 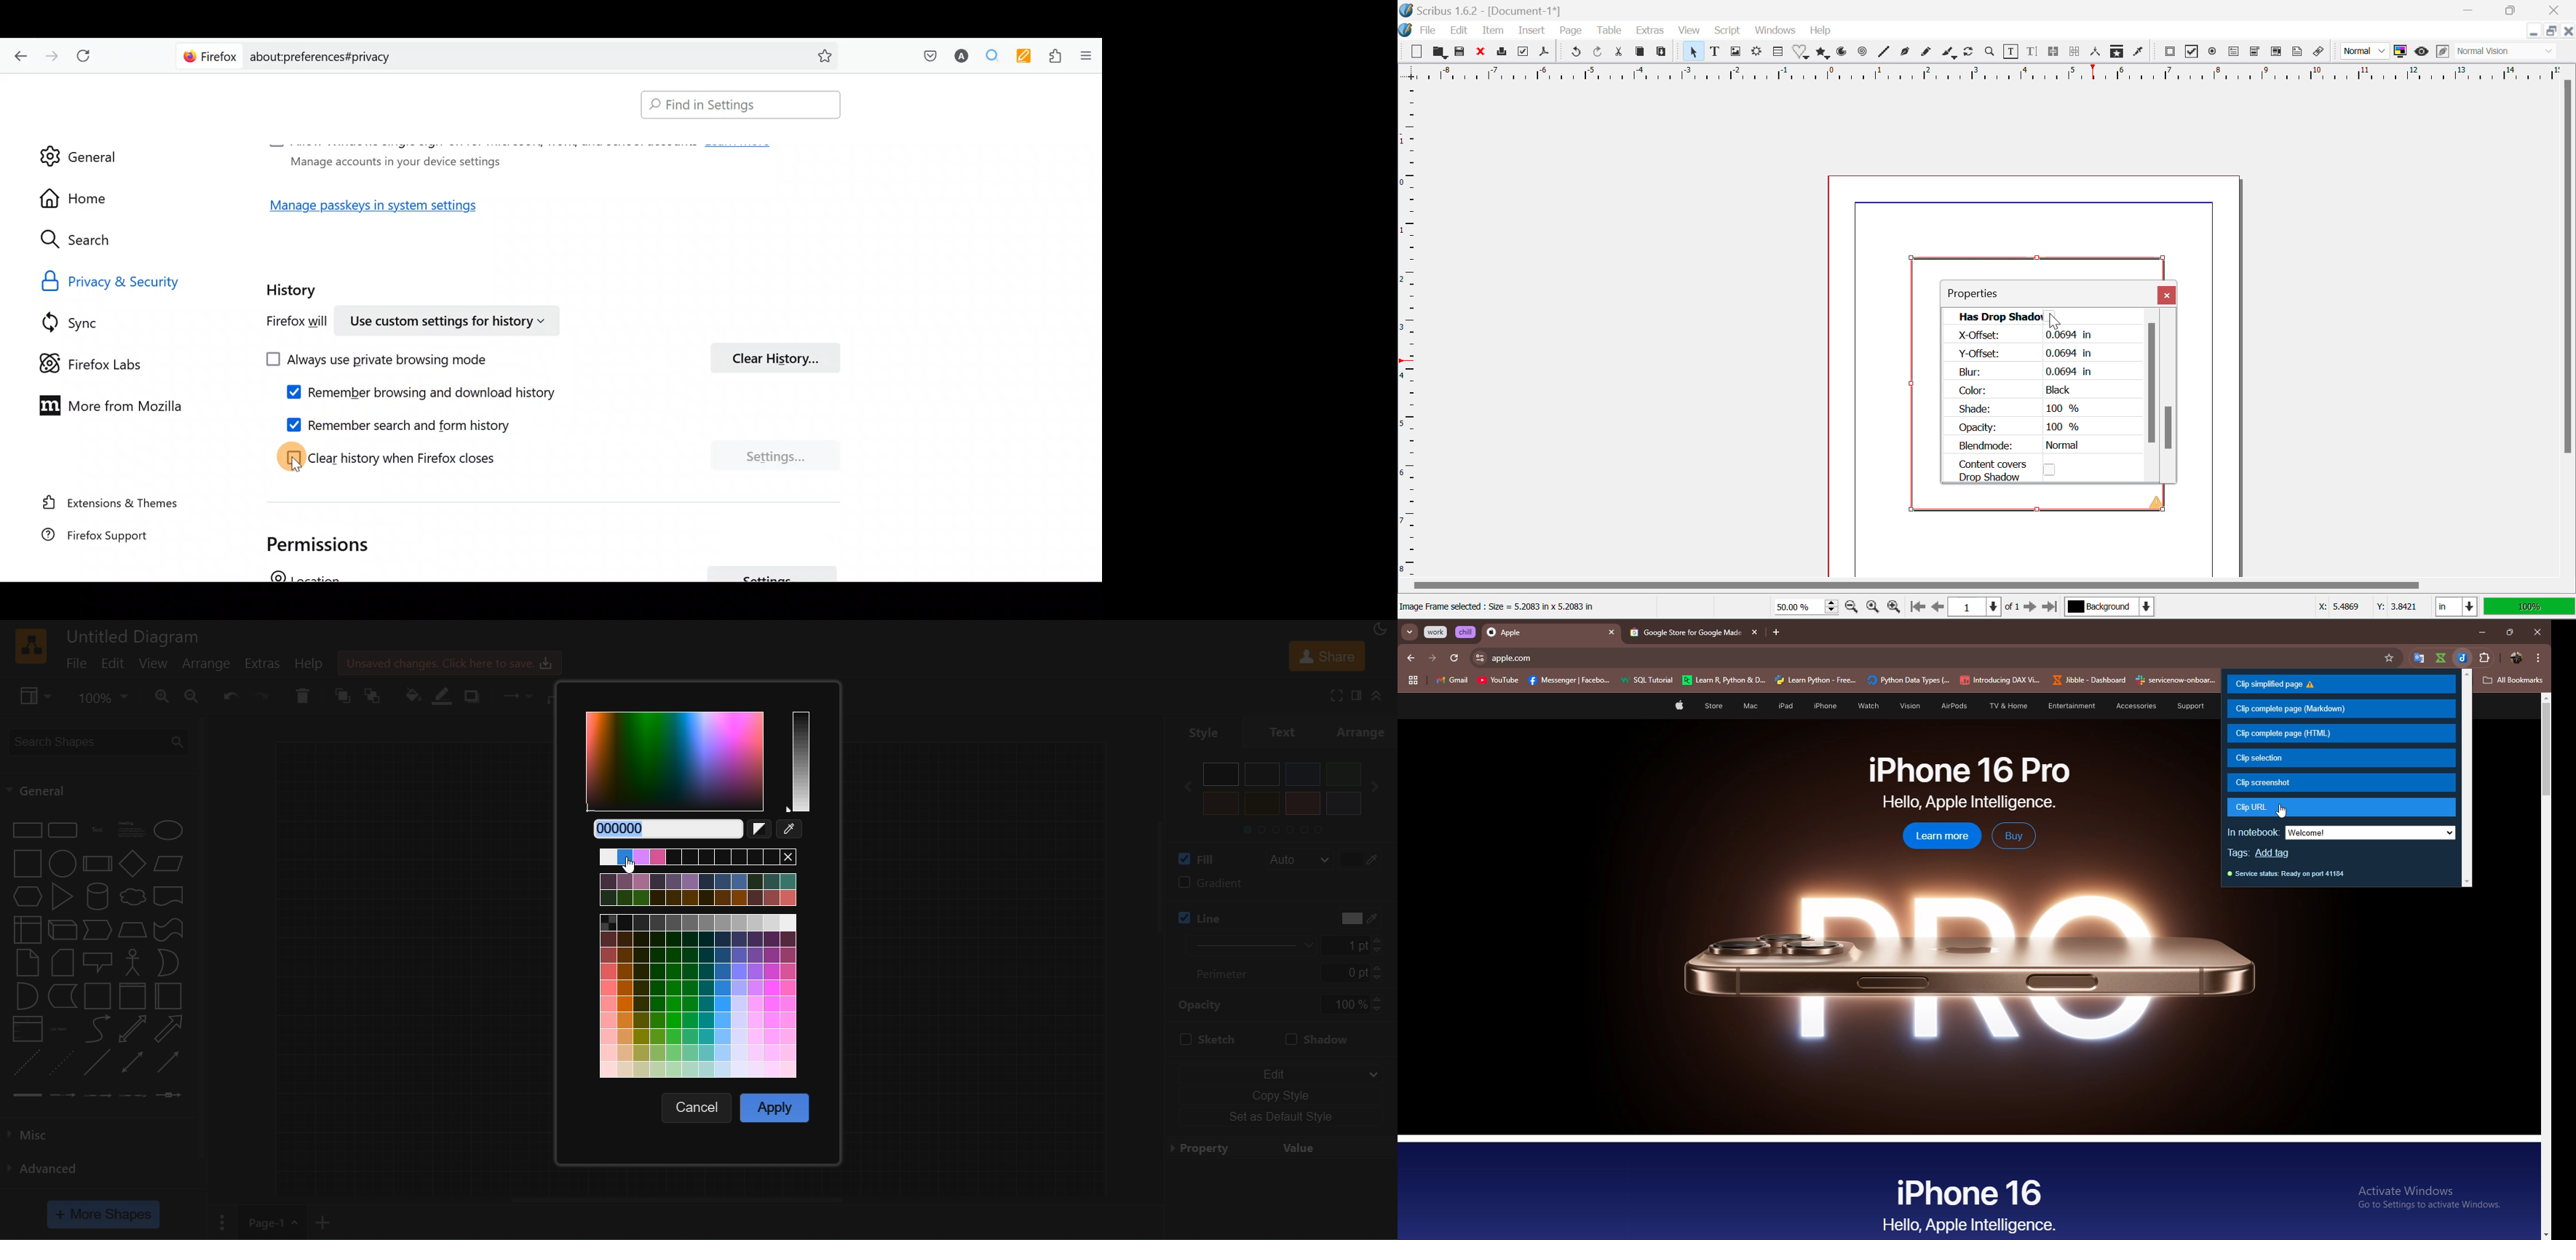 I want to click on Save as Pdf, so click(x=1546, y=54).